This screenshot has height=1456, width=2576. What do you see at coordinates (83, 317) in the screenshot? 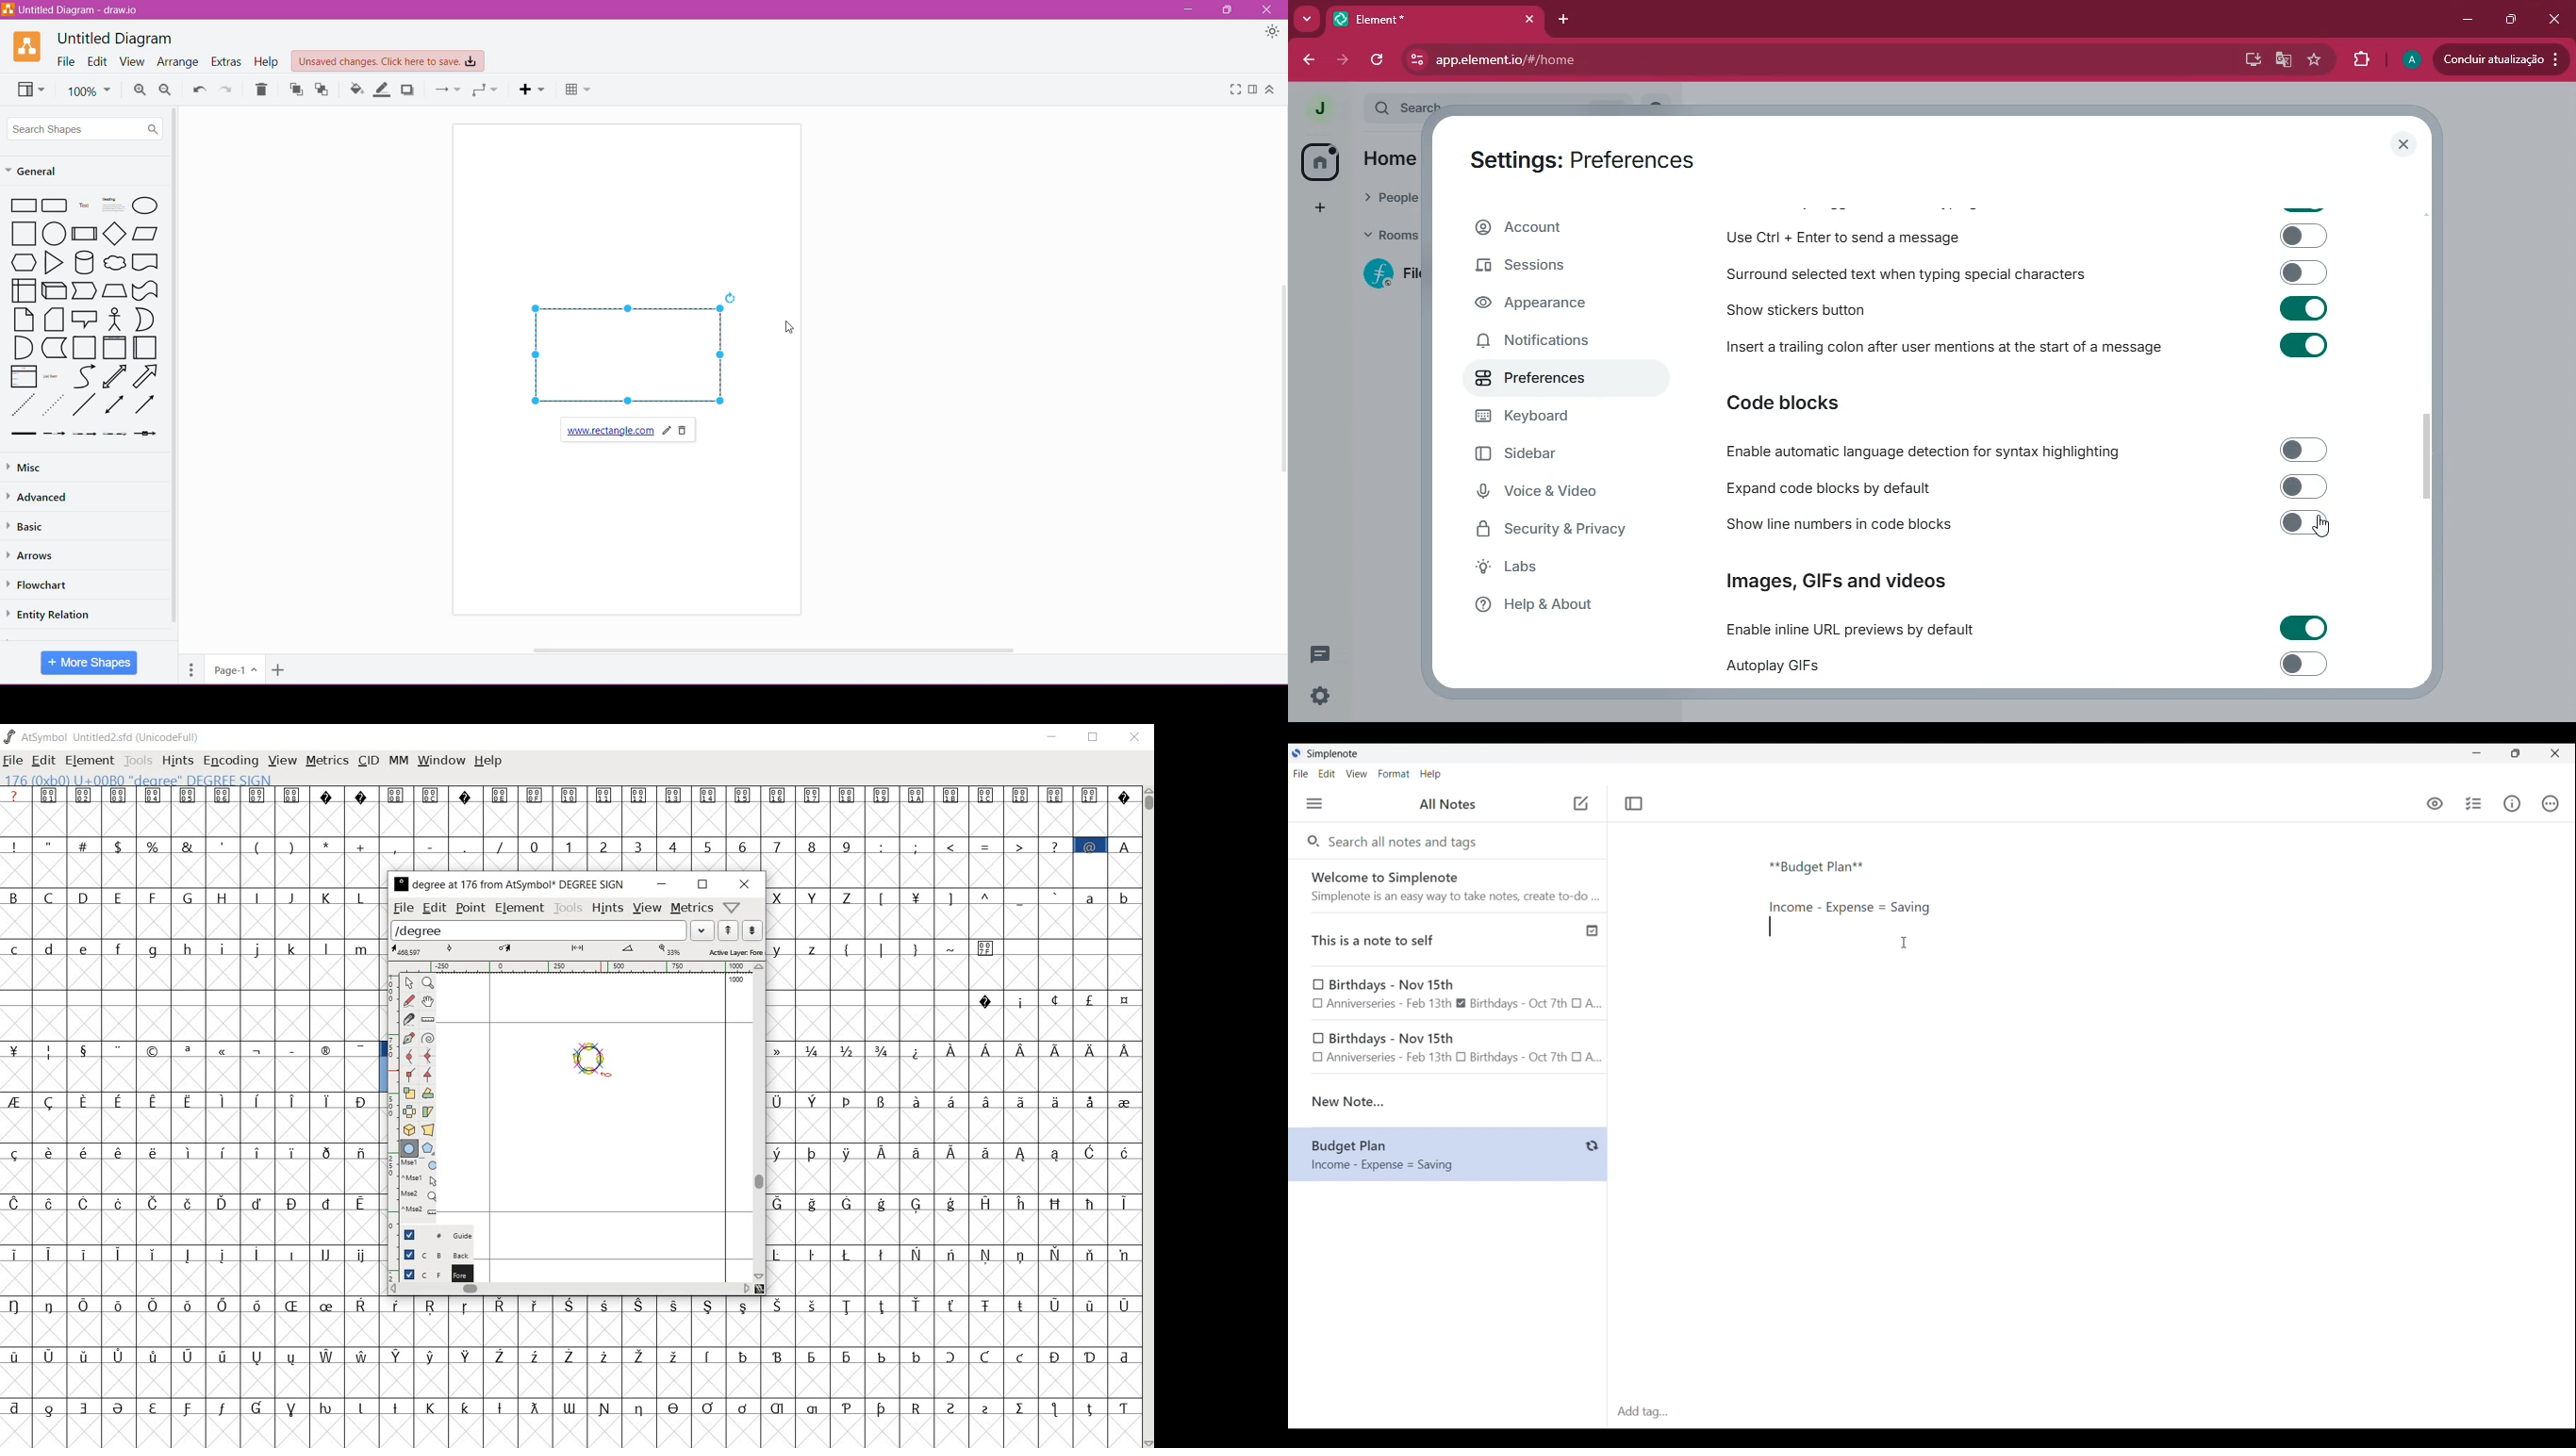
I see `Available shapes under Genera category` at bounding box center [83, 317].